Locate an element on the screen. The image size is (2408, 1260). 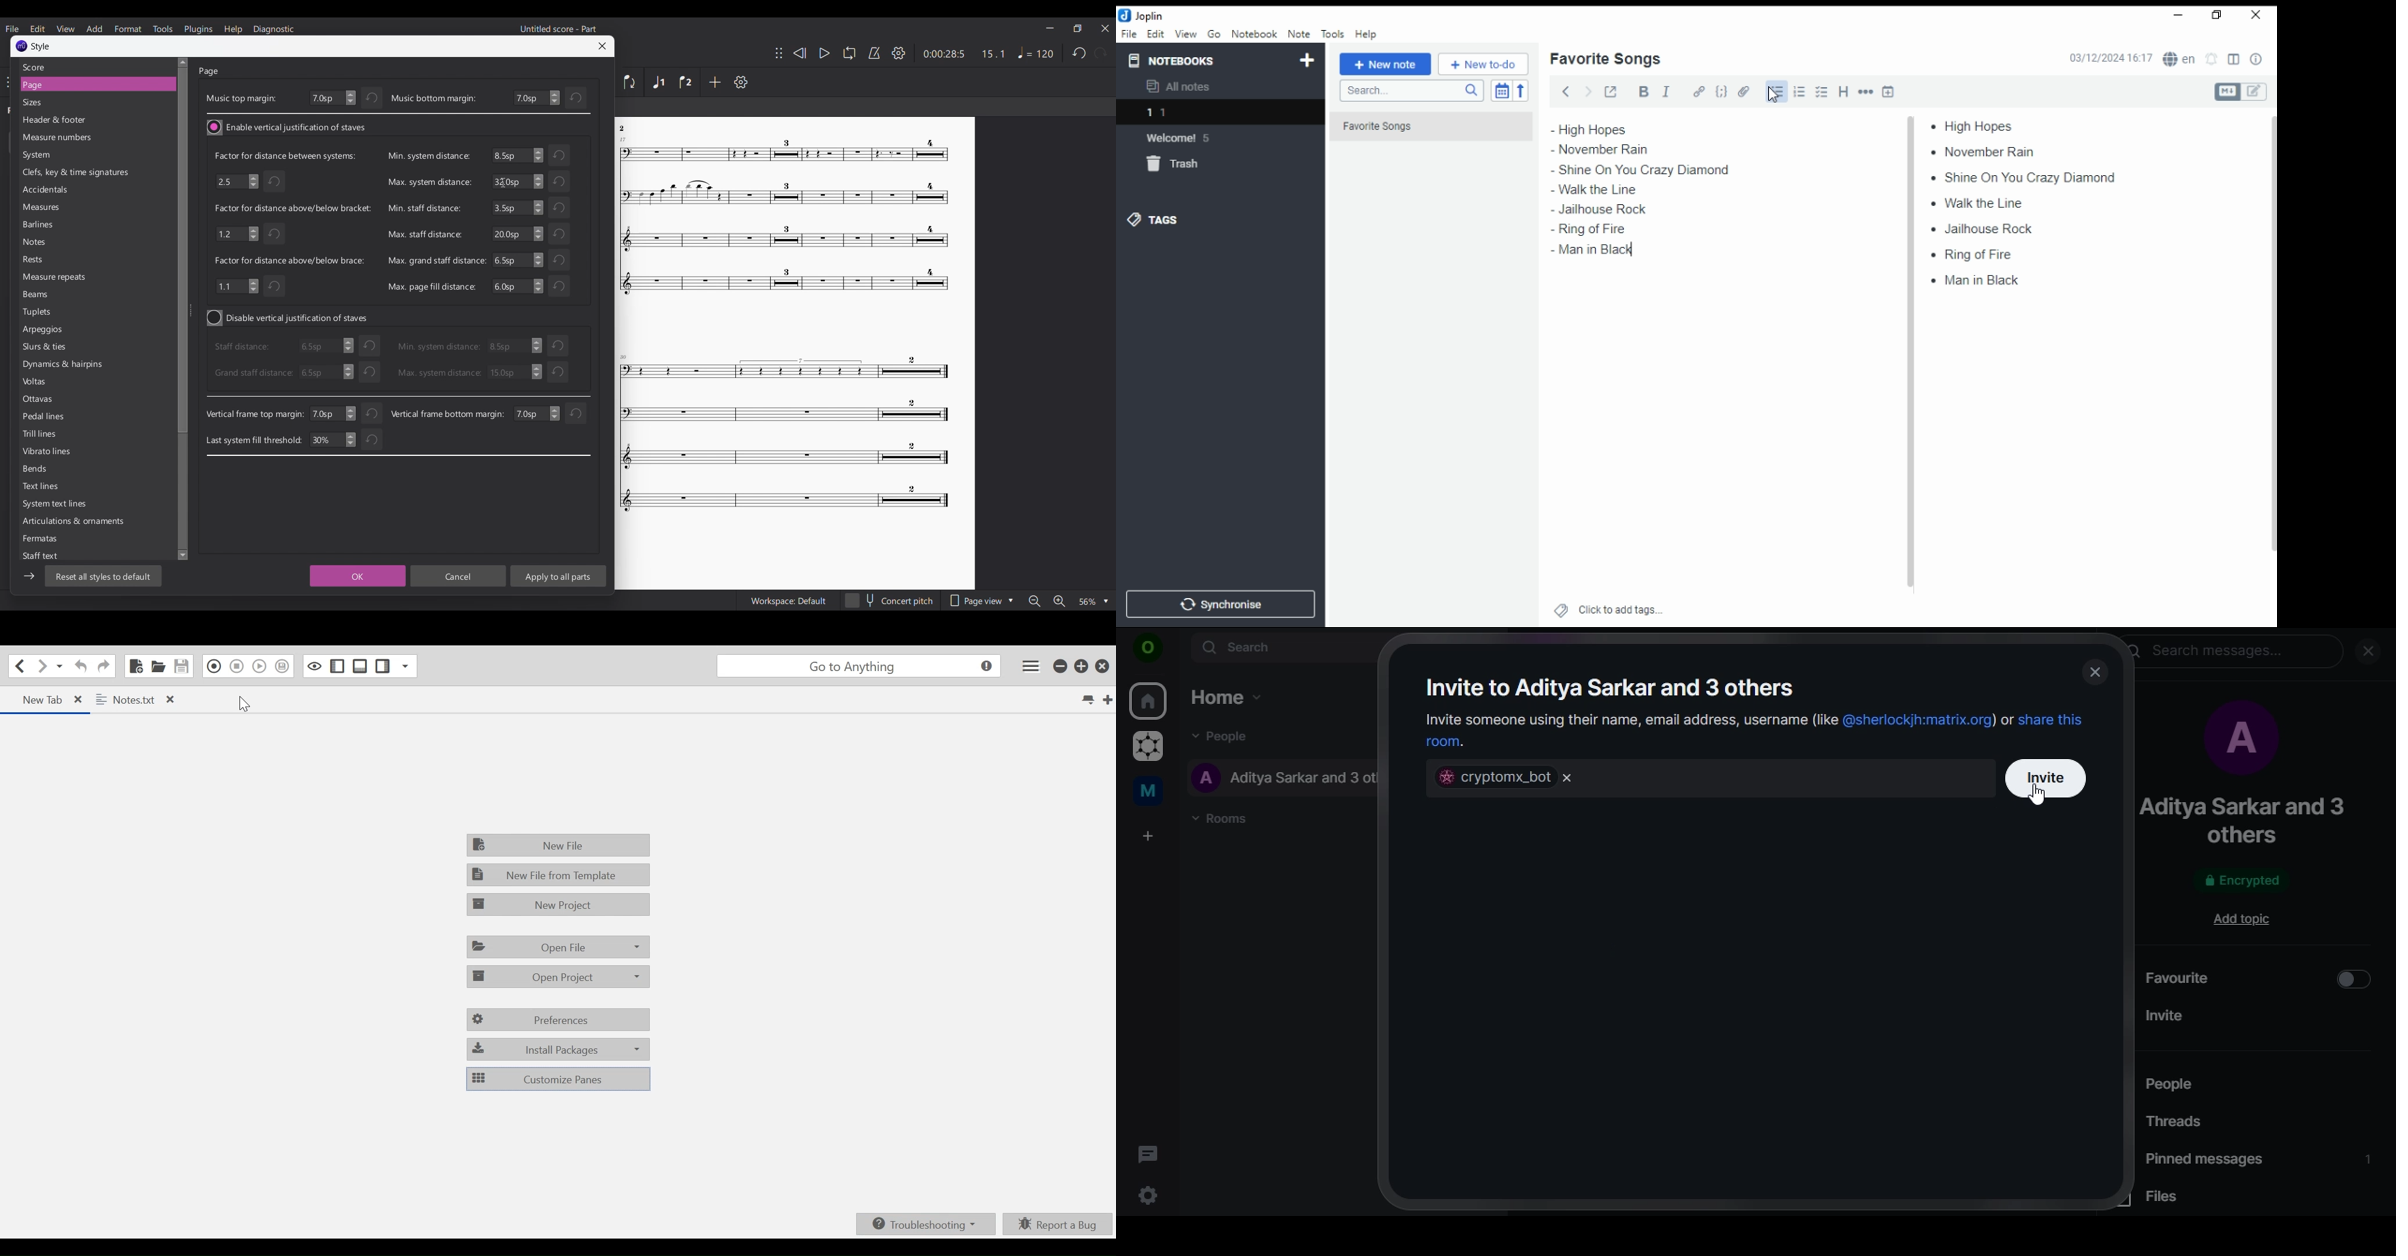
New to-do is located at coordinates (1484, 64).